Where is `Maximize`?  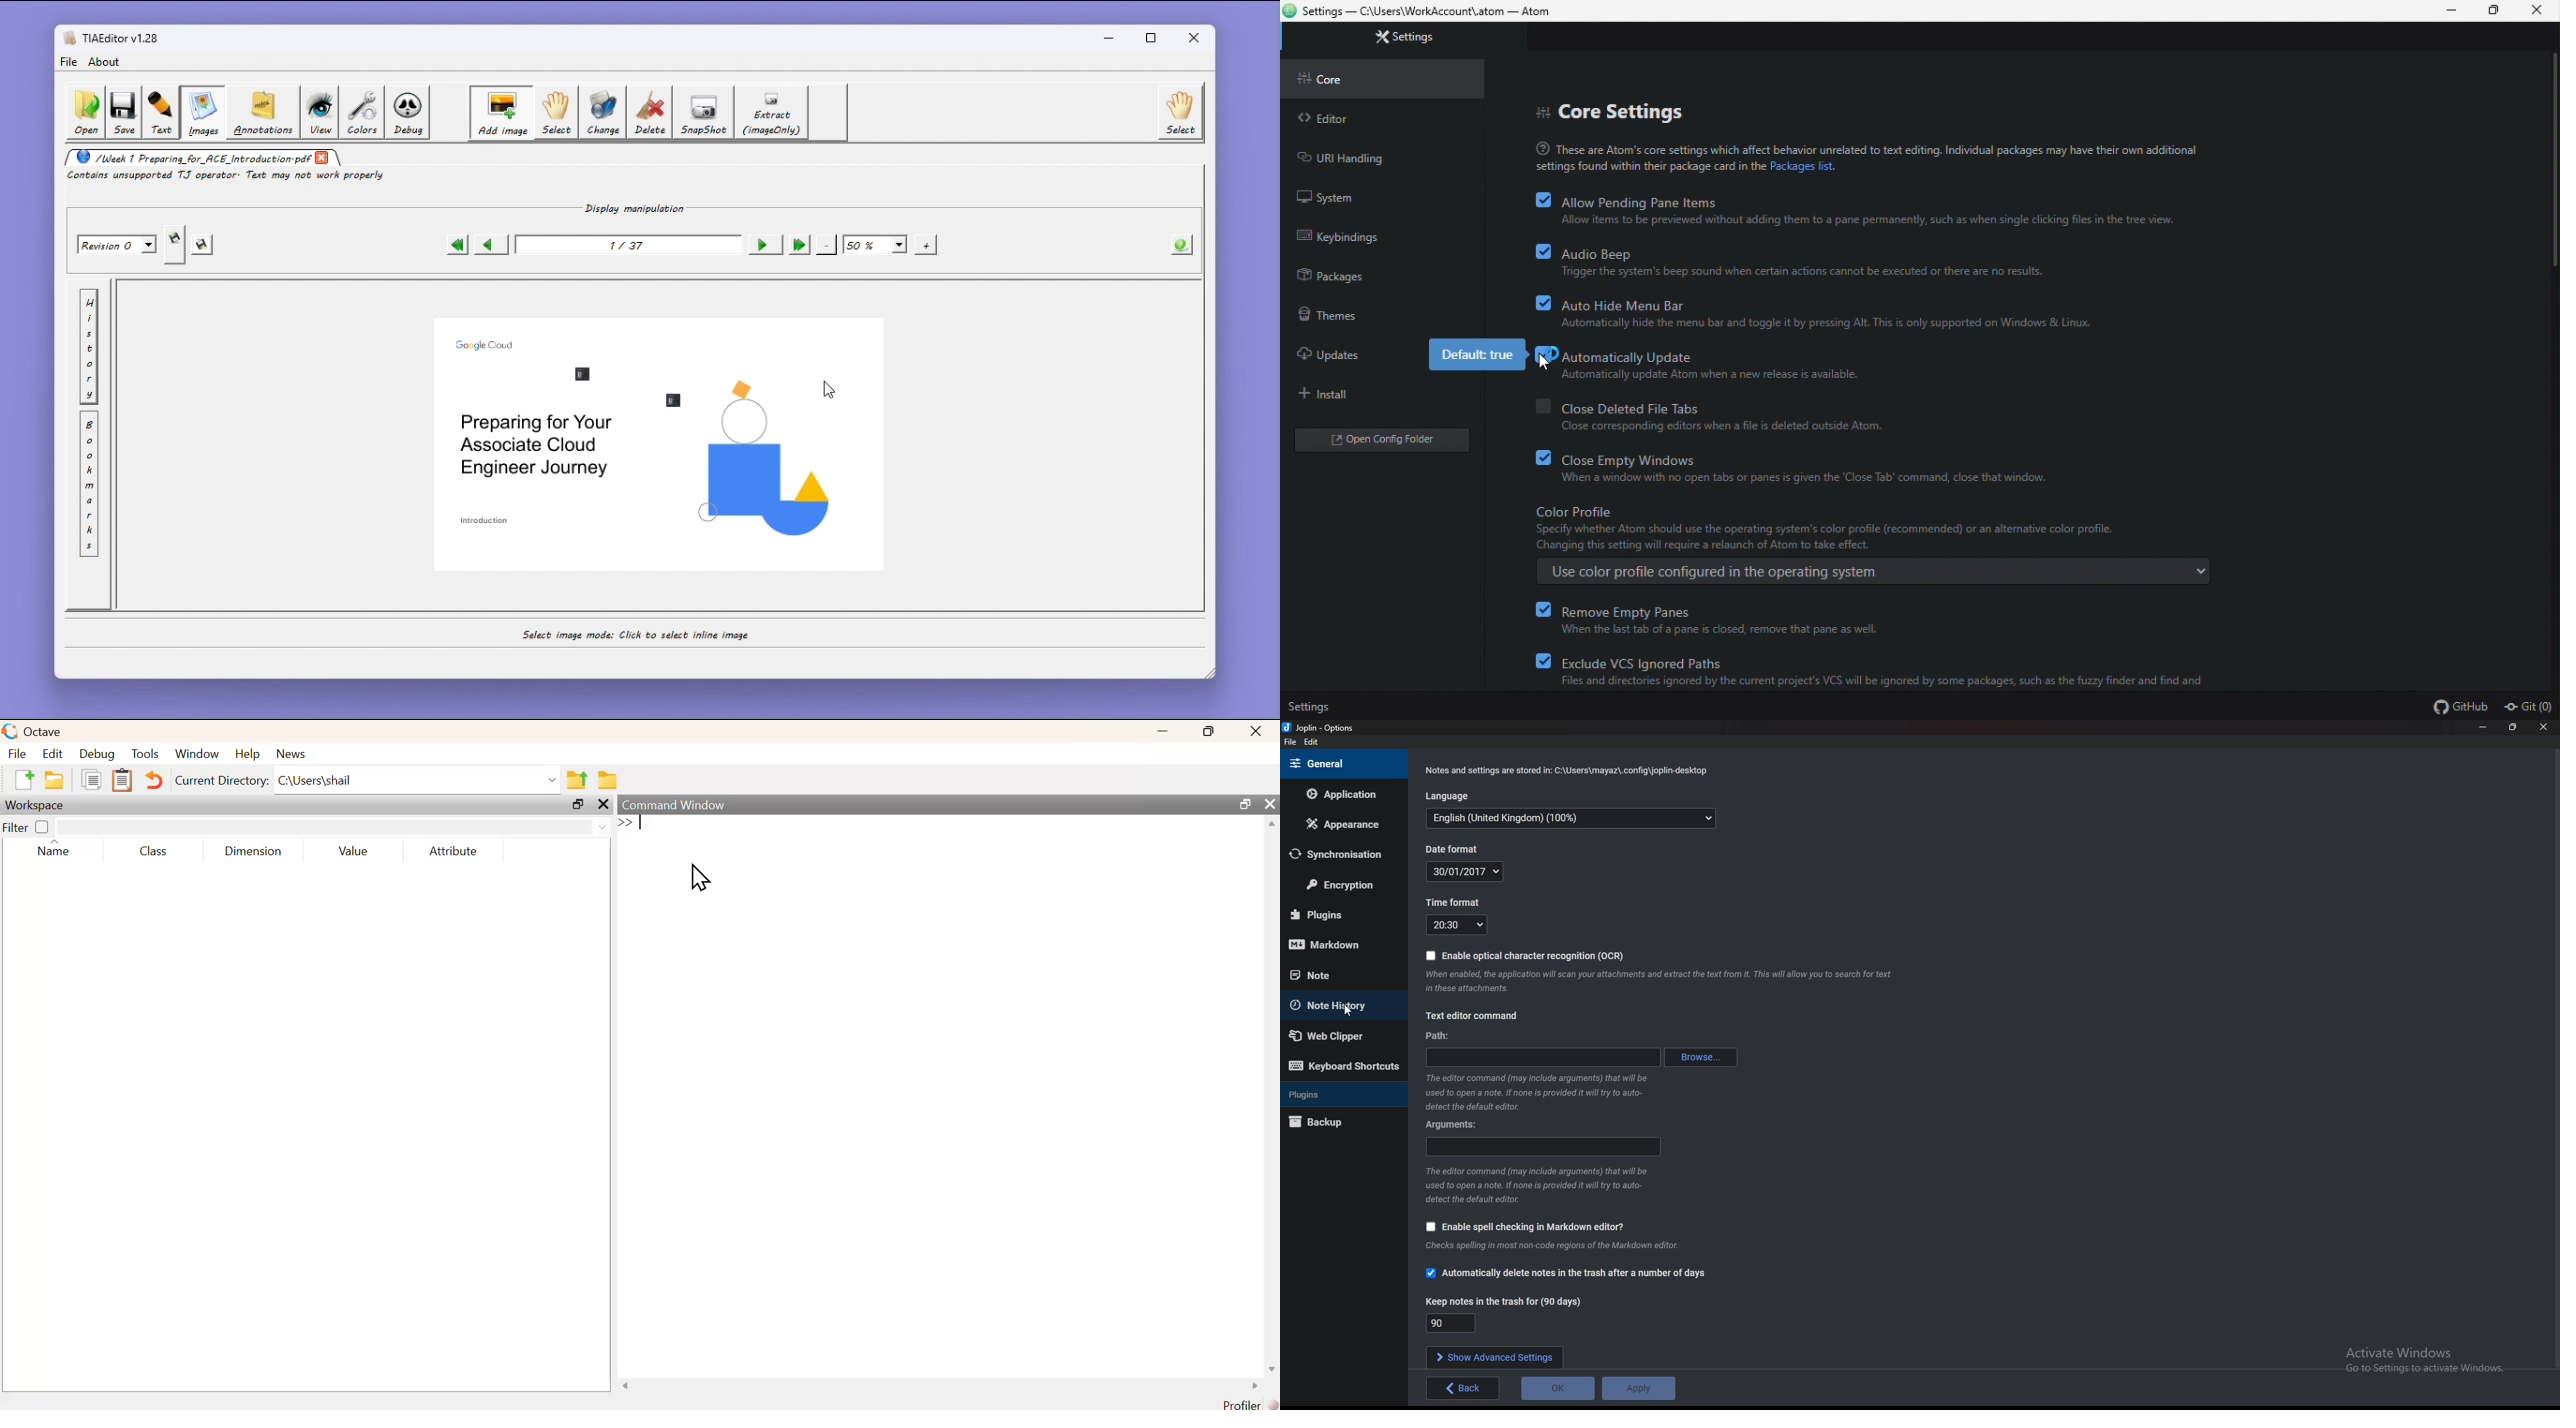
Maximize is located at coordinates (2493, 12).